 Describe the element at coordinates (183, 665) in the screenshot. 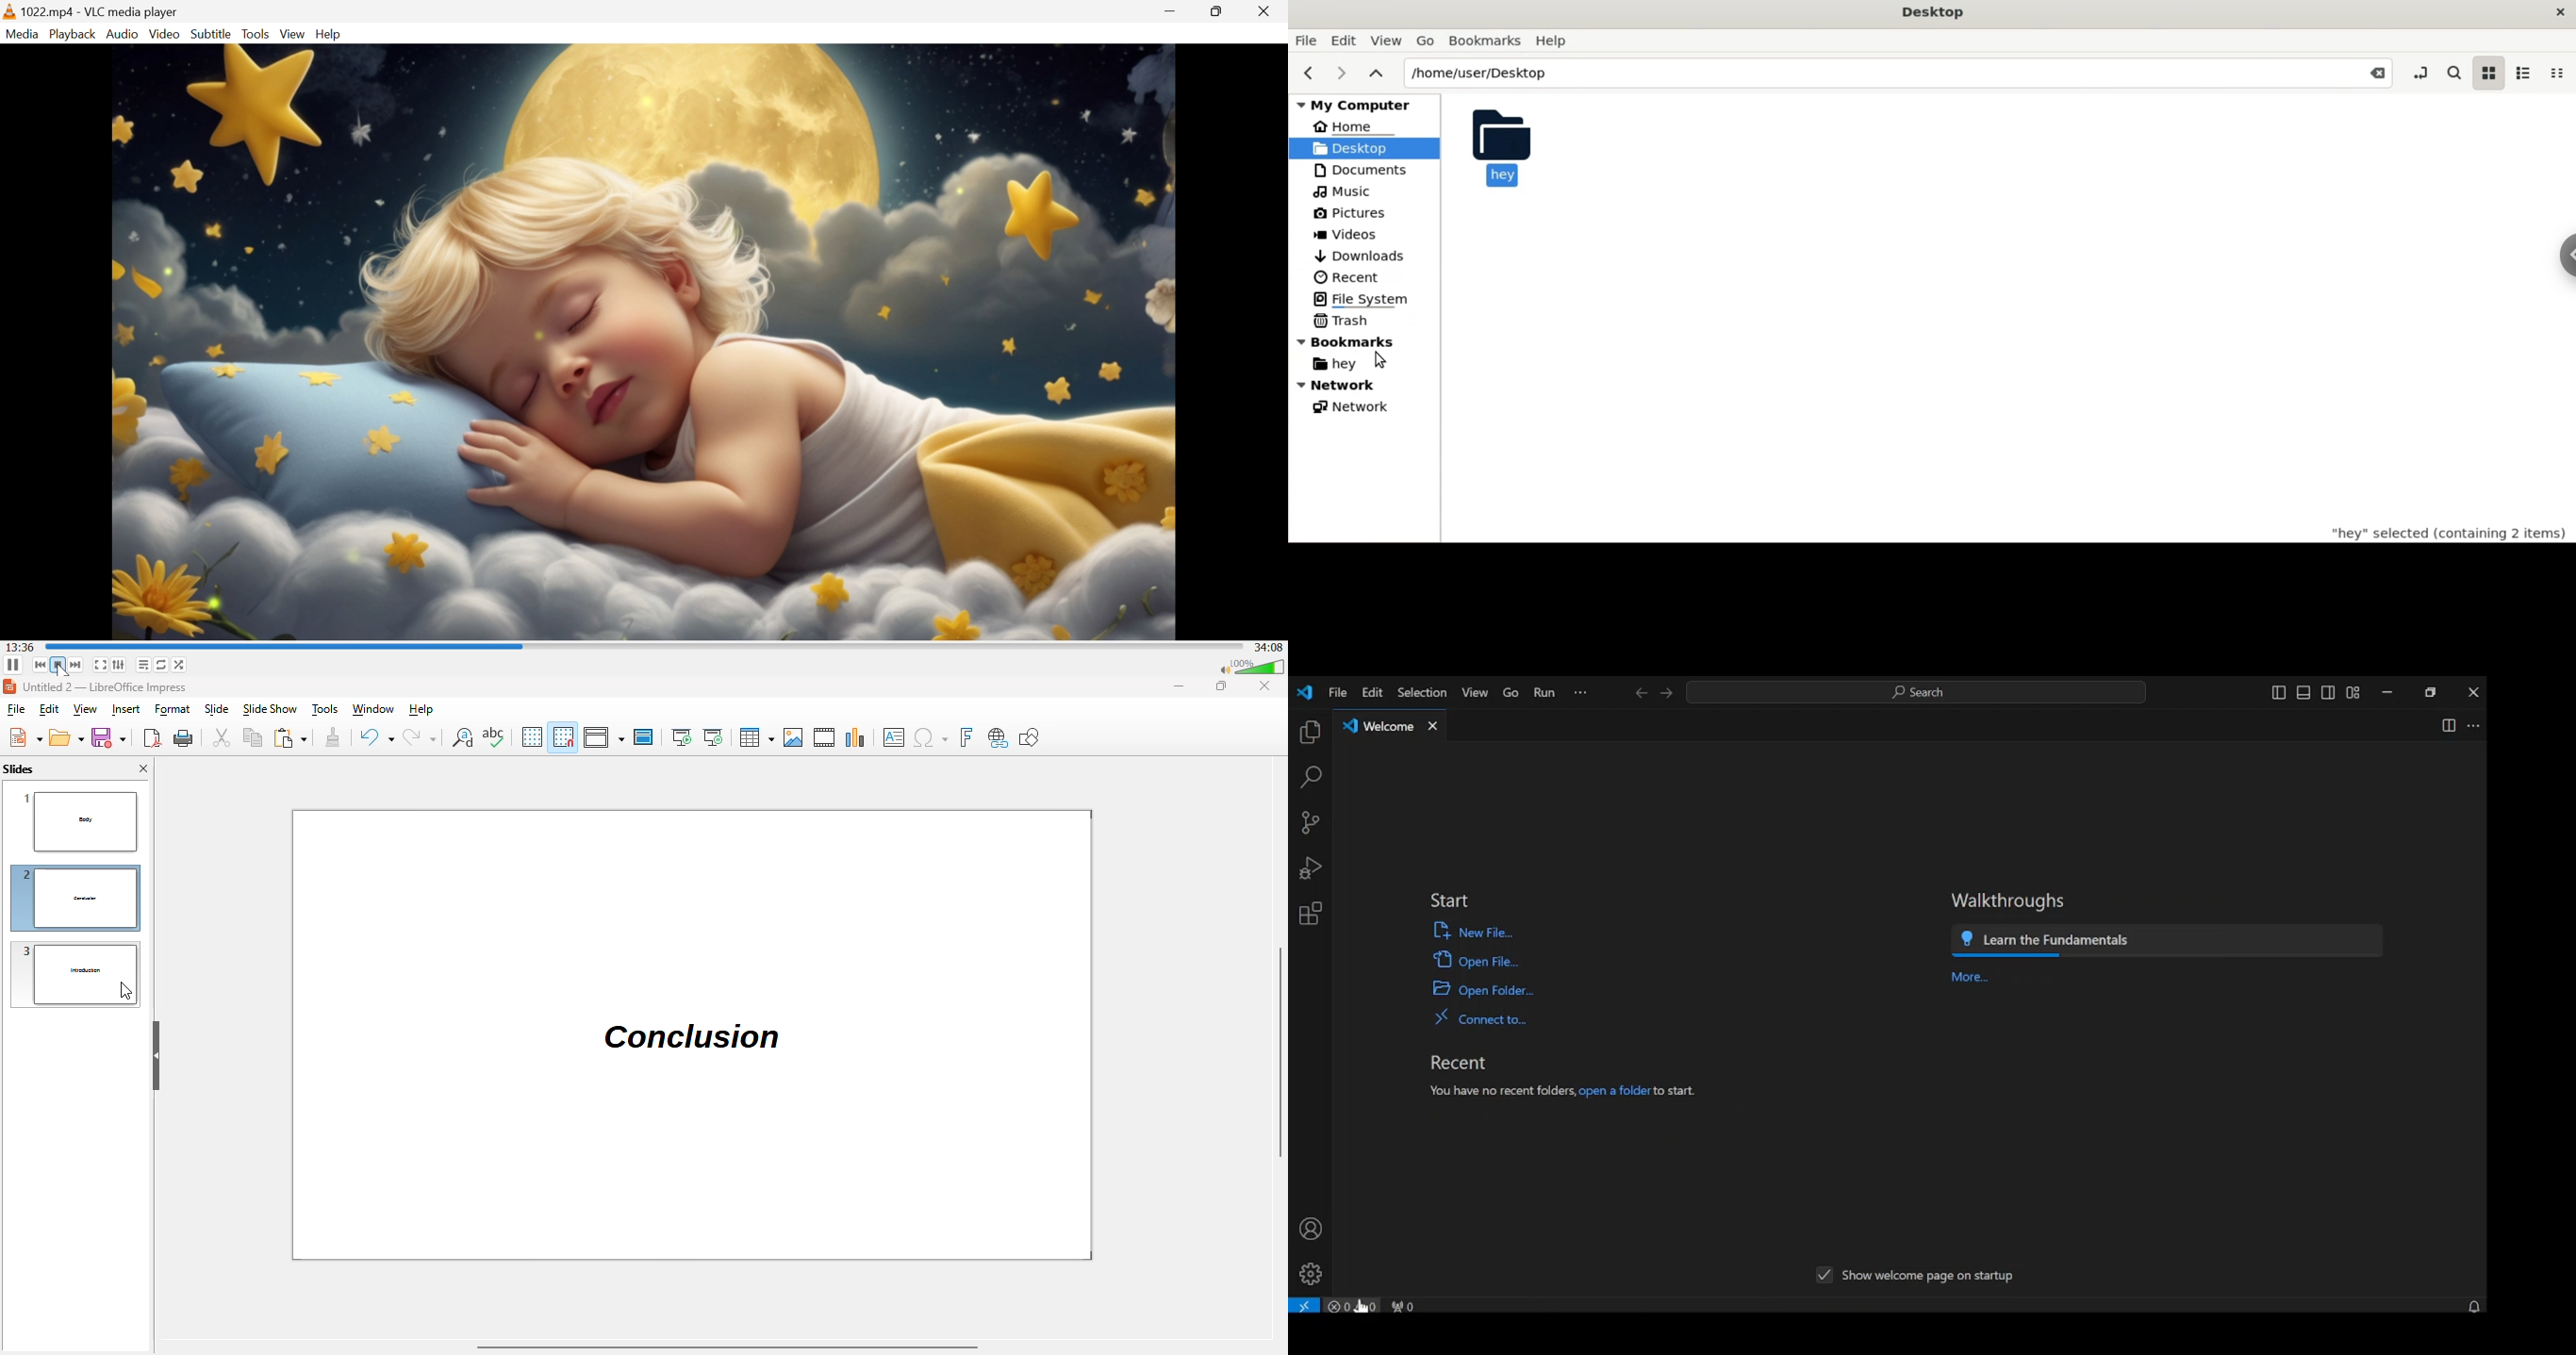

I see `Random` at that location.